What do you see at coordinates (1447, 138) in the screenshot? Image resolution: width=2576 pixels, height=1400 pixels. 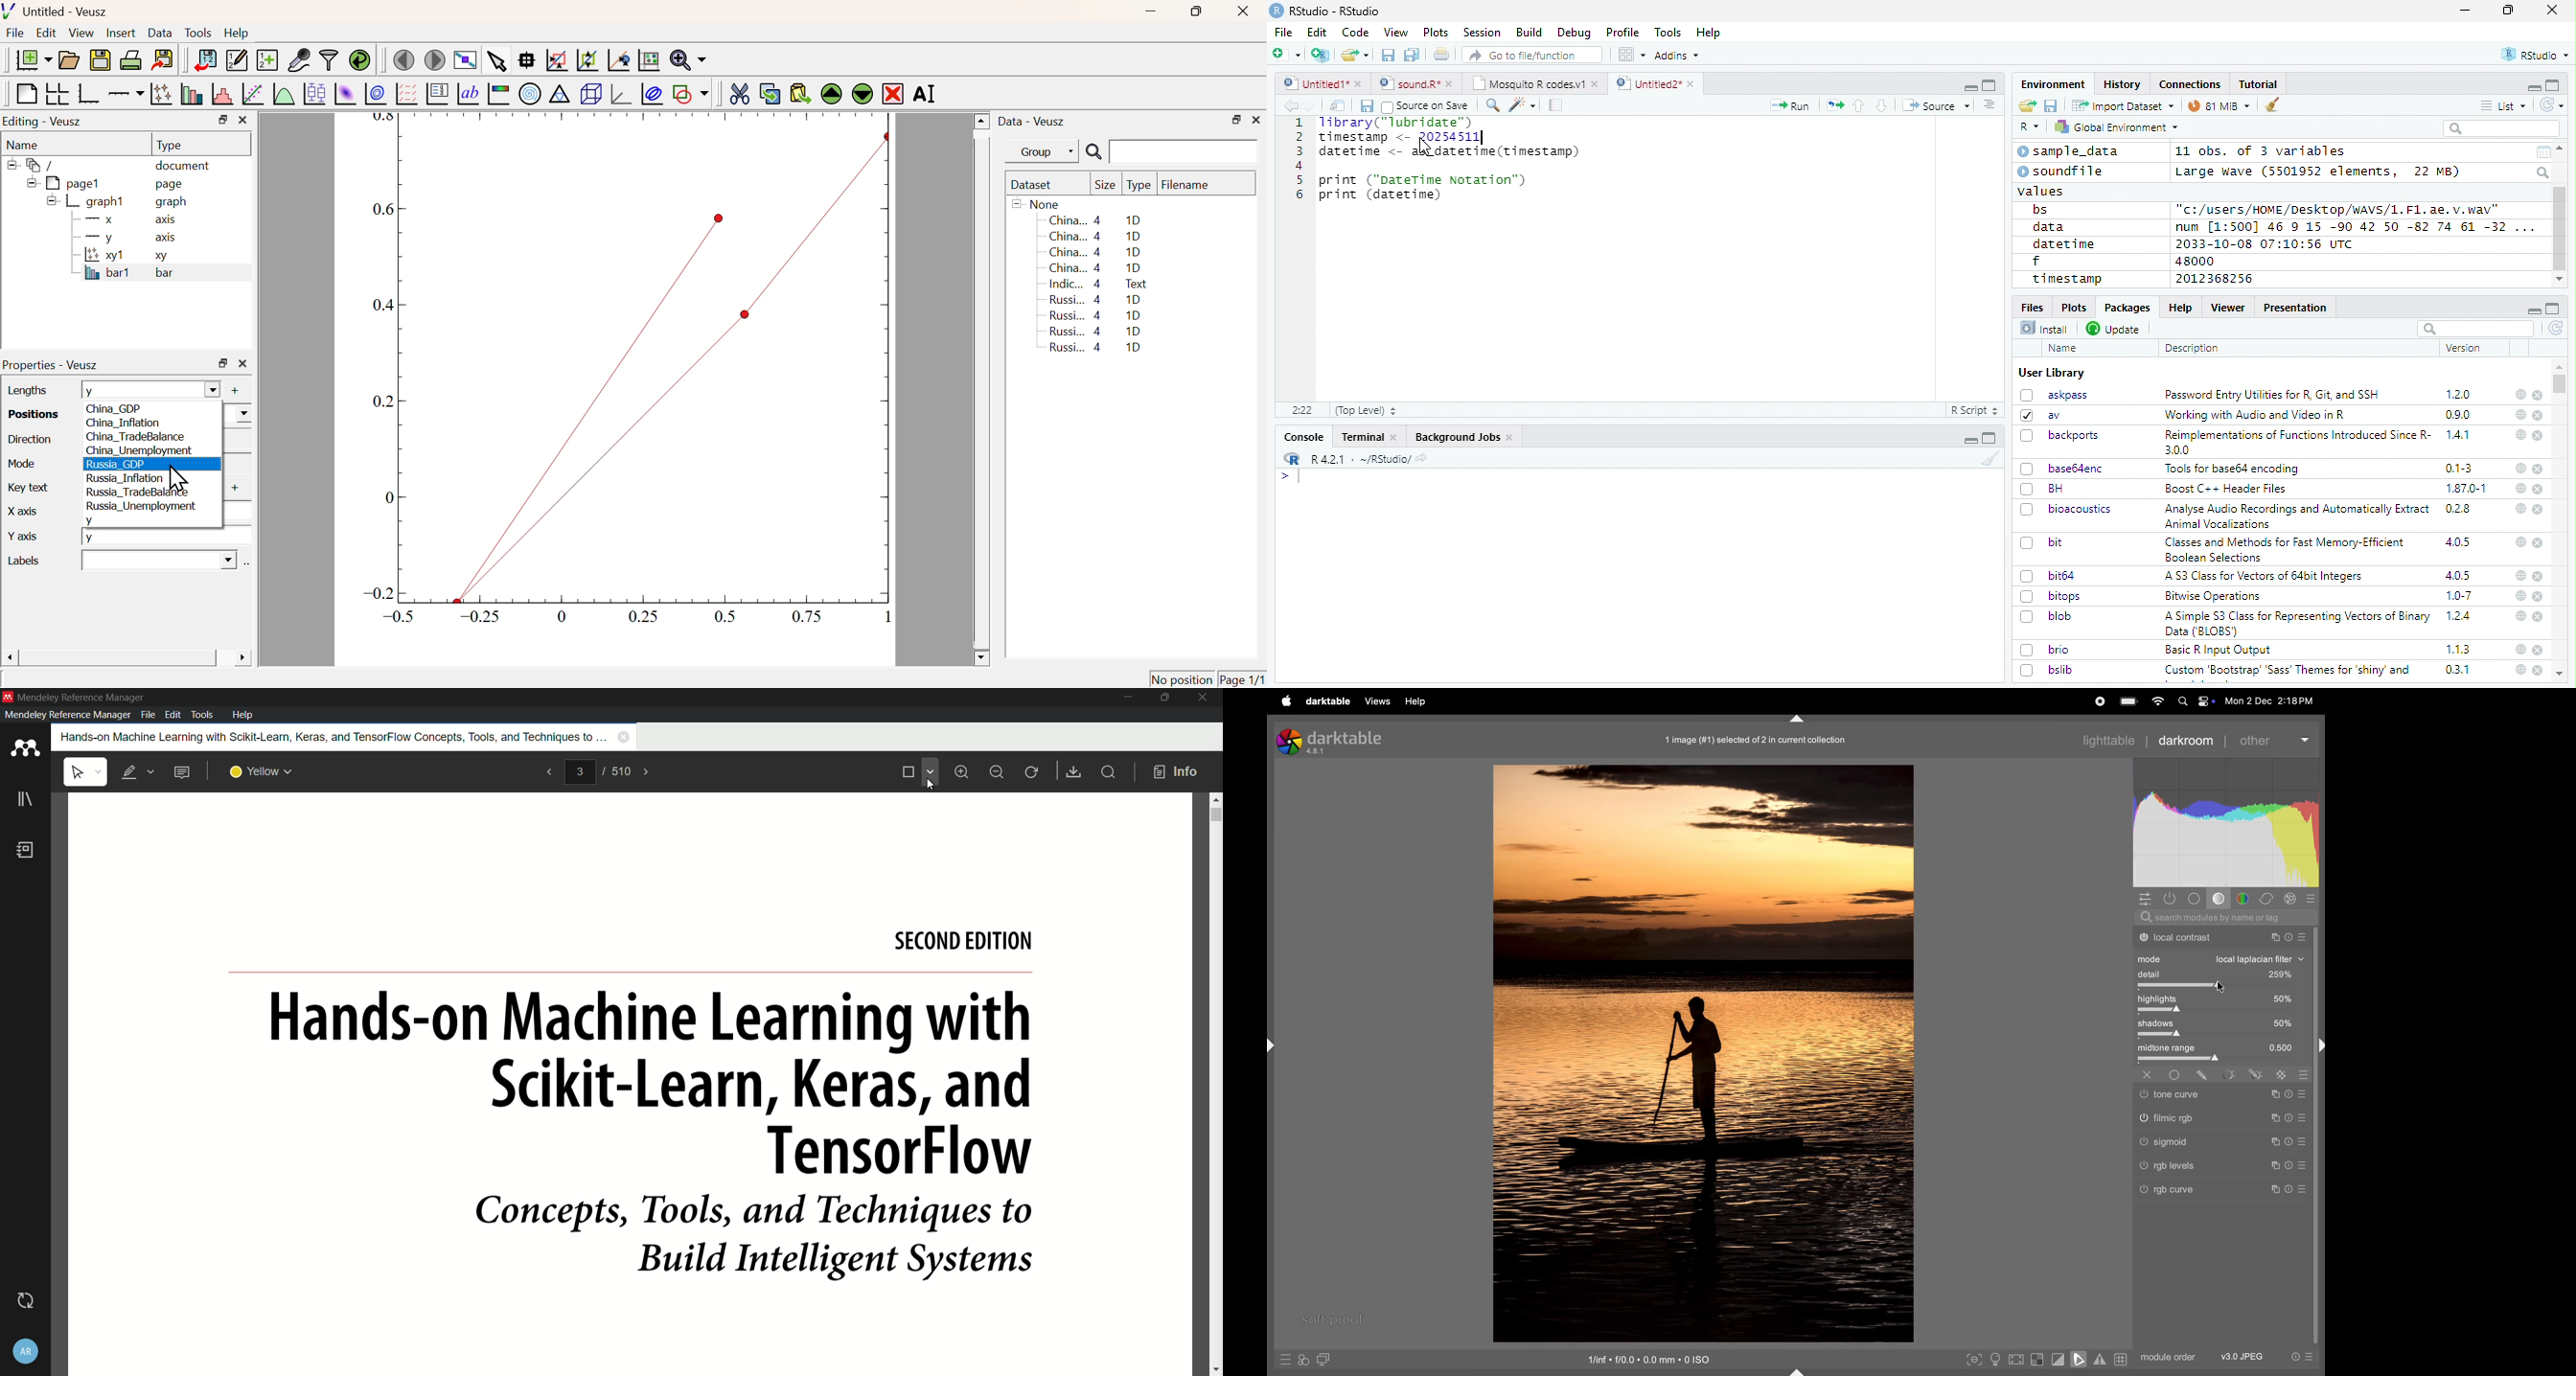 I see `library ("lubridate") Timestamp <- 2012368256]datetime <- as_datetime(timestamp)` at bounding box center [1447, 138].